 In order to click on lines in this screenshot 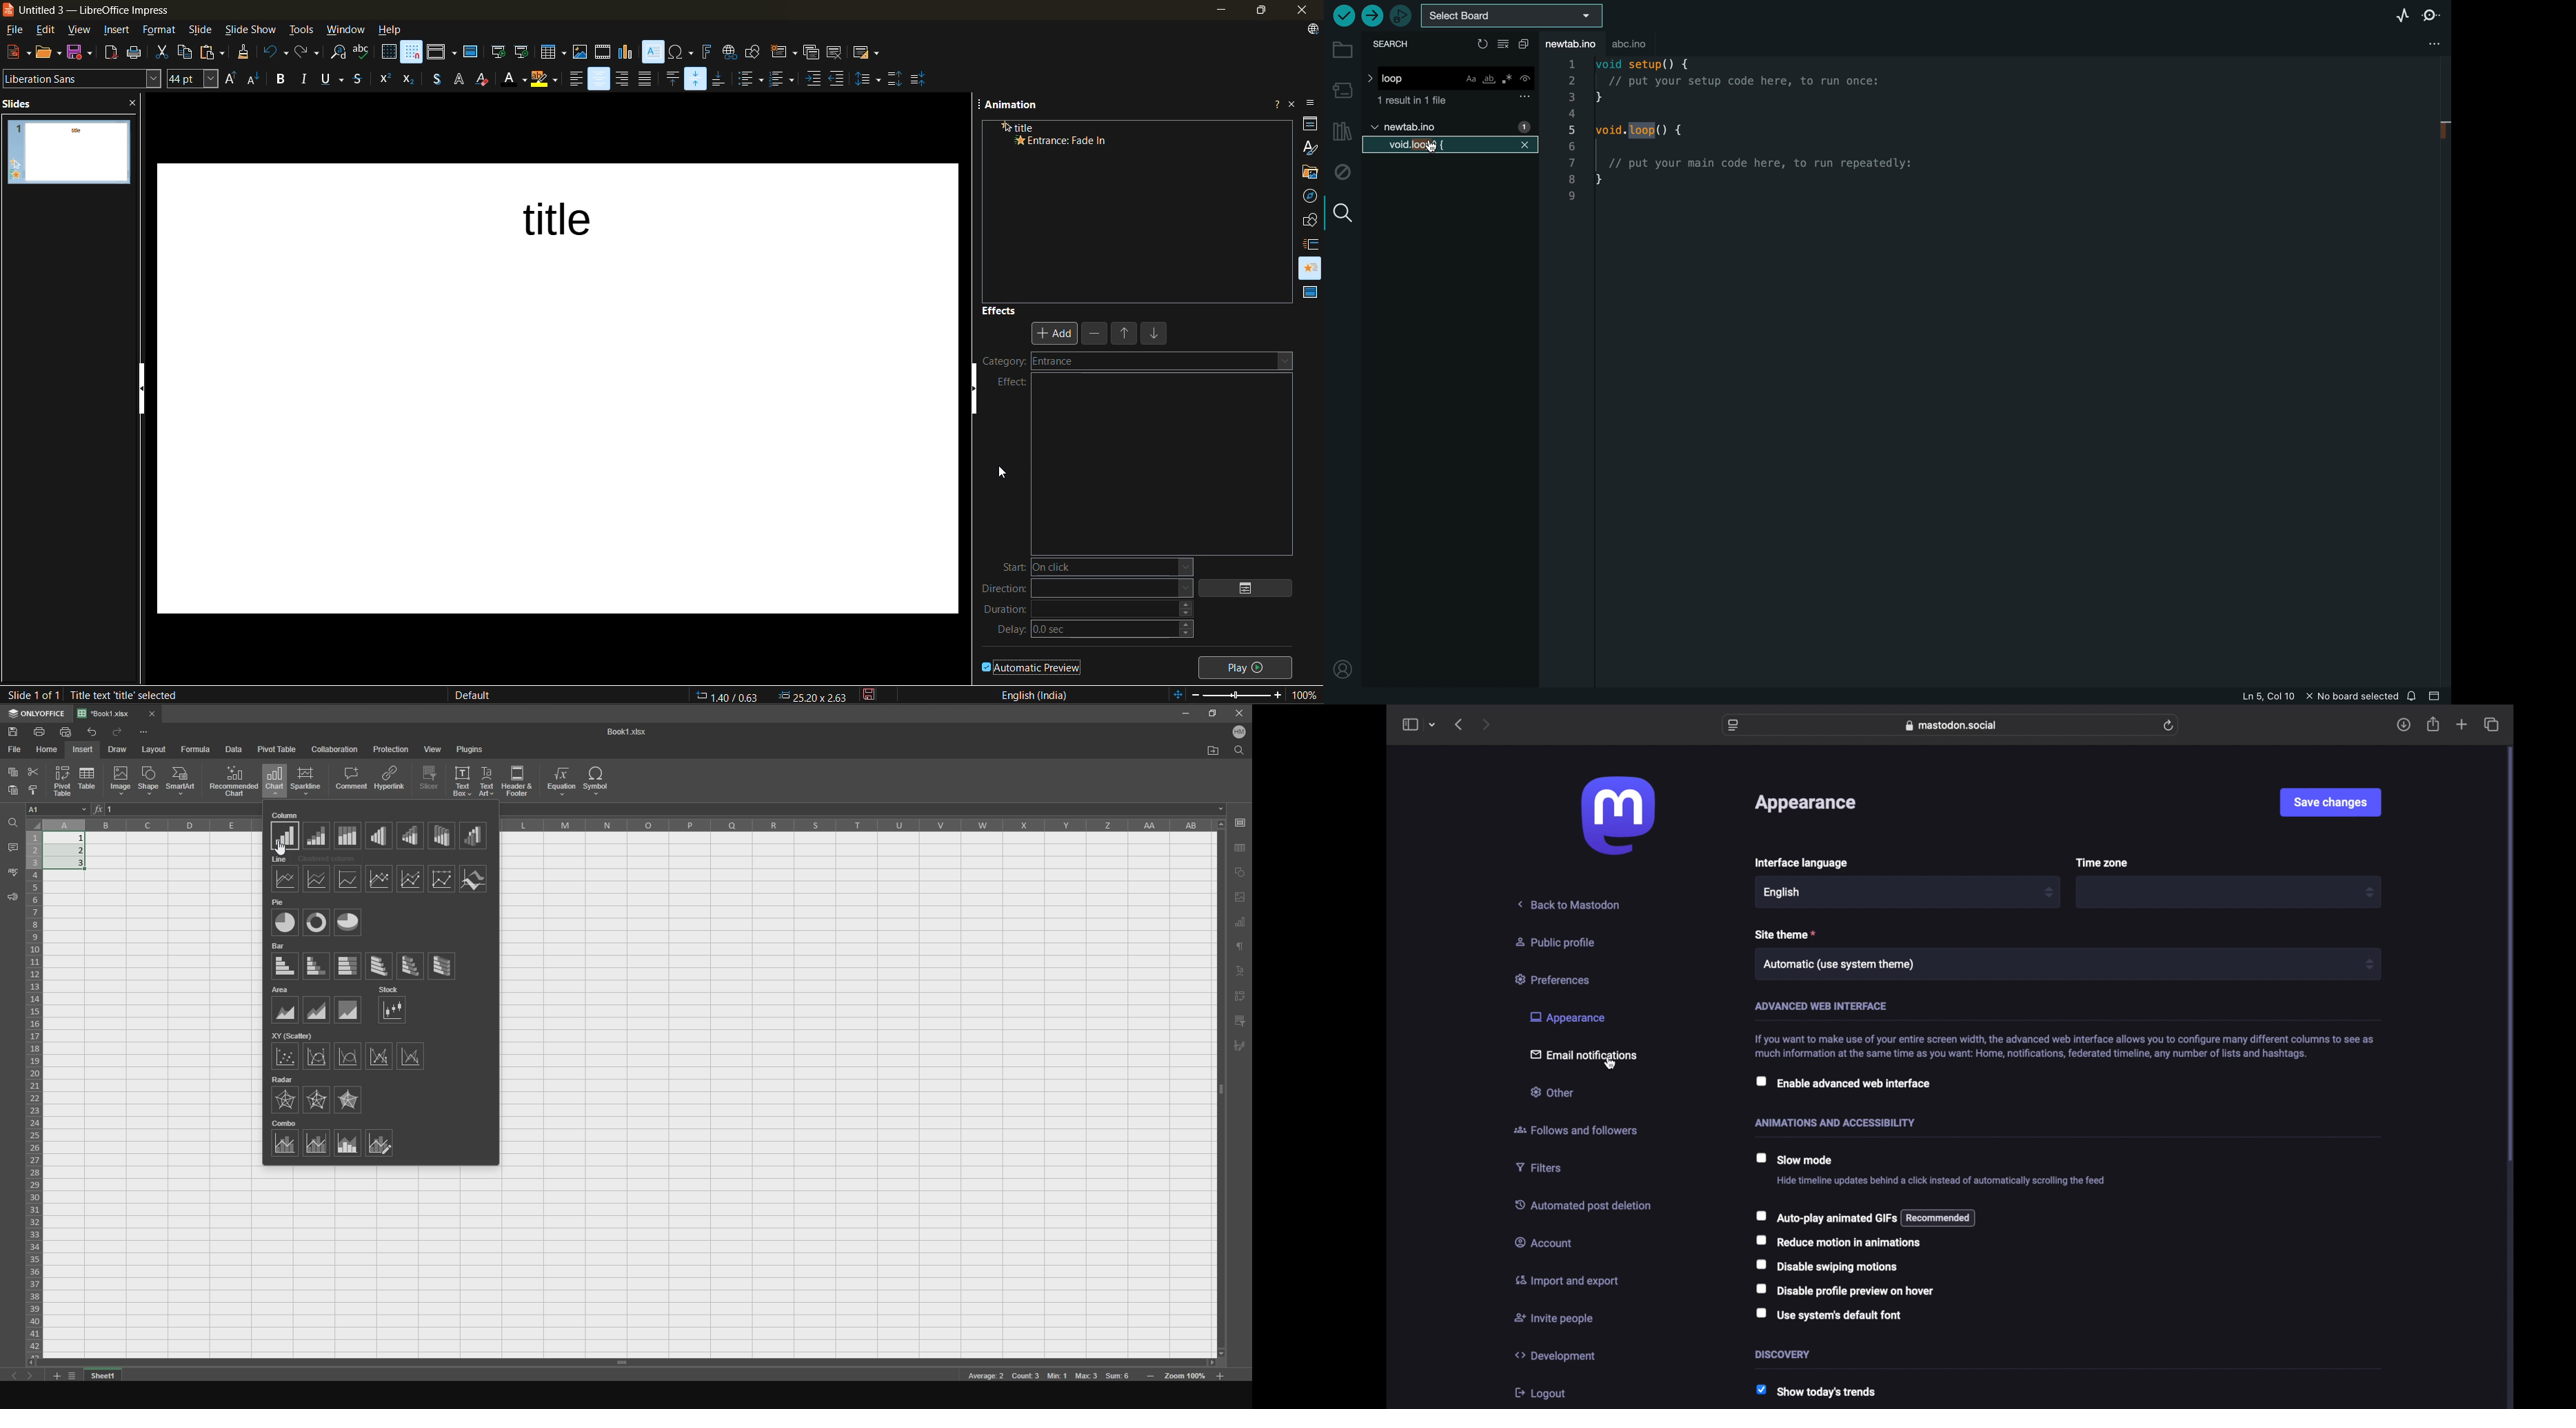, I will do `click(381, 874)`.